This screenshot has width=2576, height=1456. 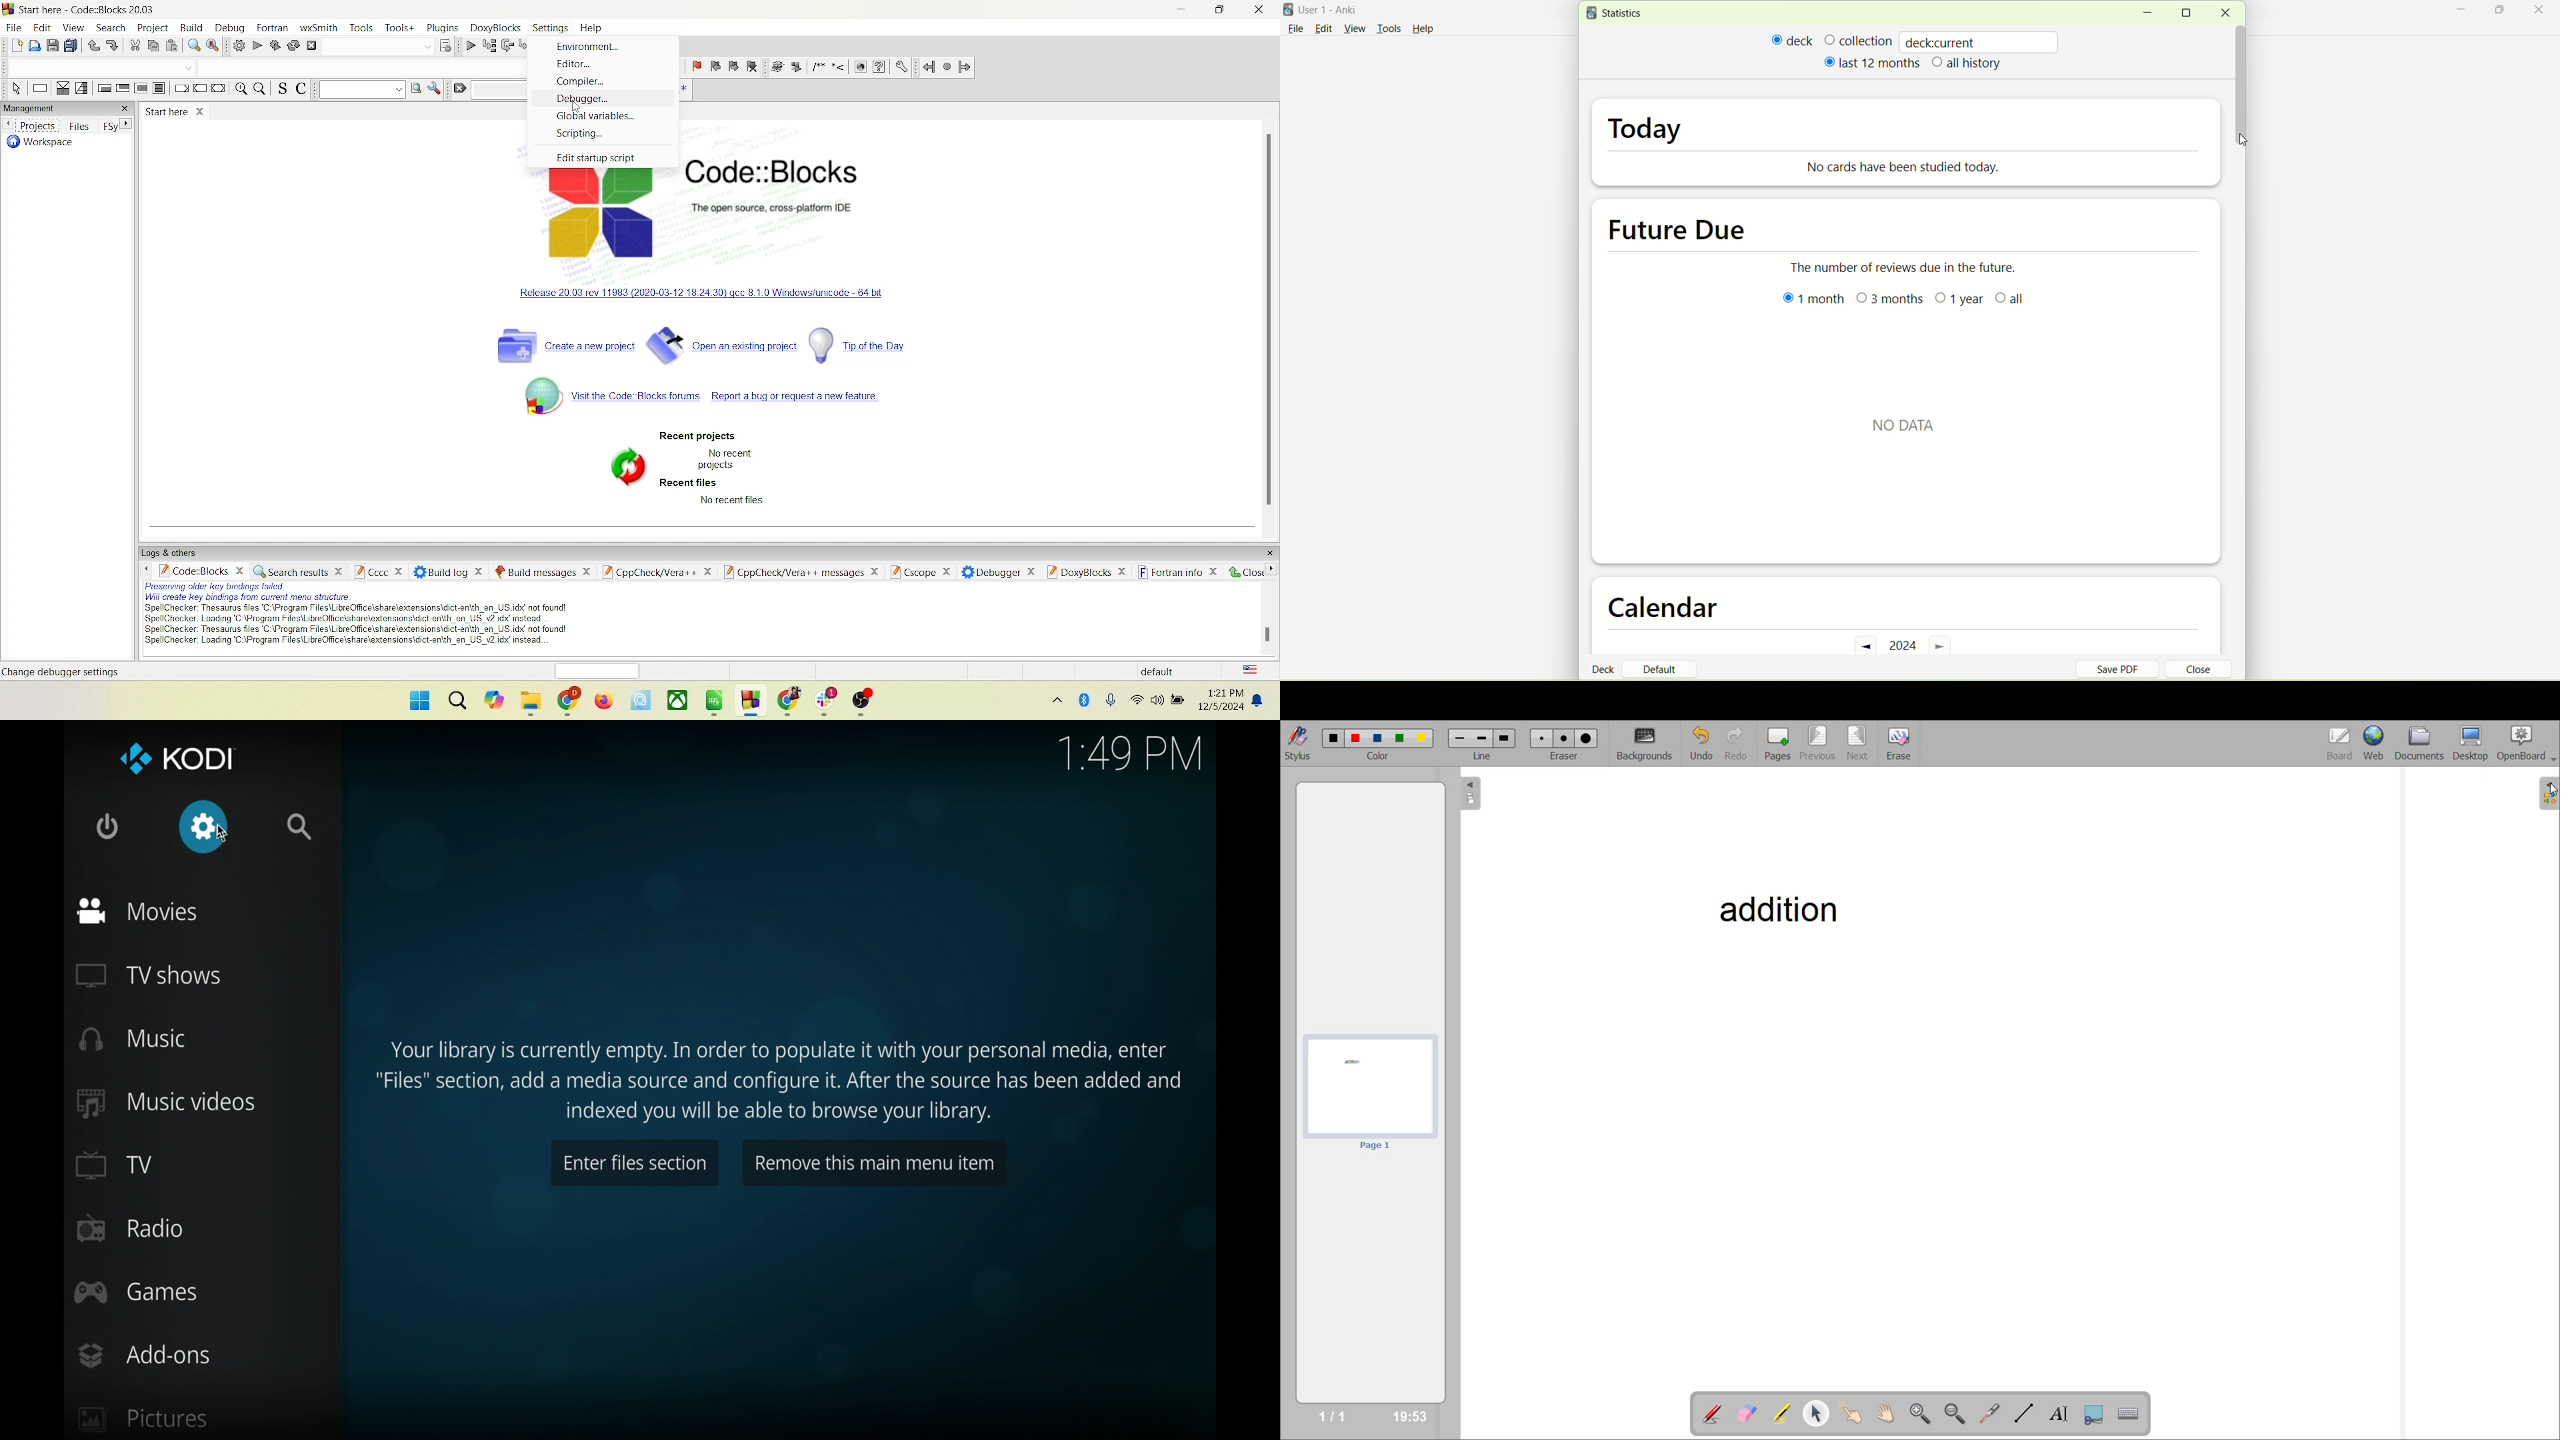 What do you see at coordinates (1819, 1415) in the screenshot?
I see `select and modify  objects` at bounding box center [1819, 1415].